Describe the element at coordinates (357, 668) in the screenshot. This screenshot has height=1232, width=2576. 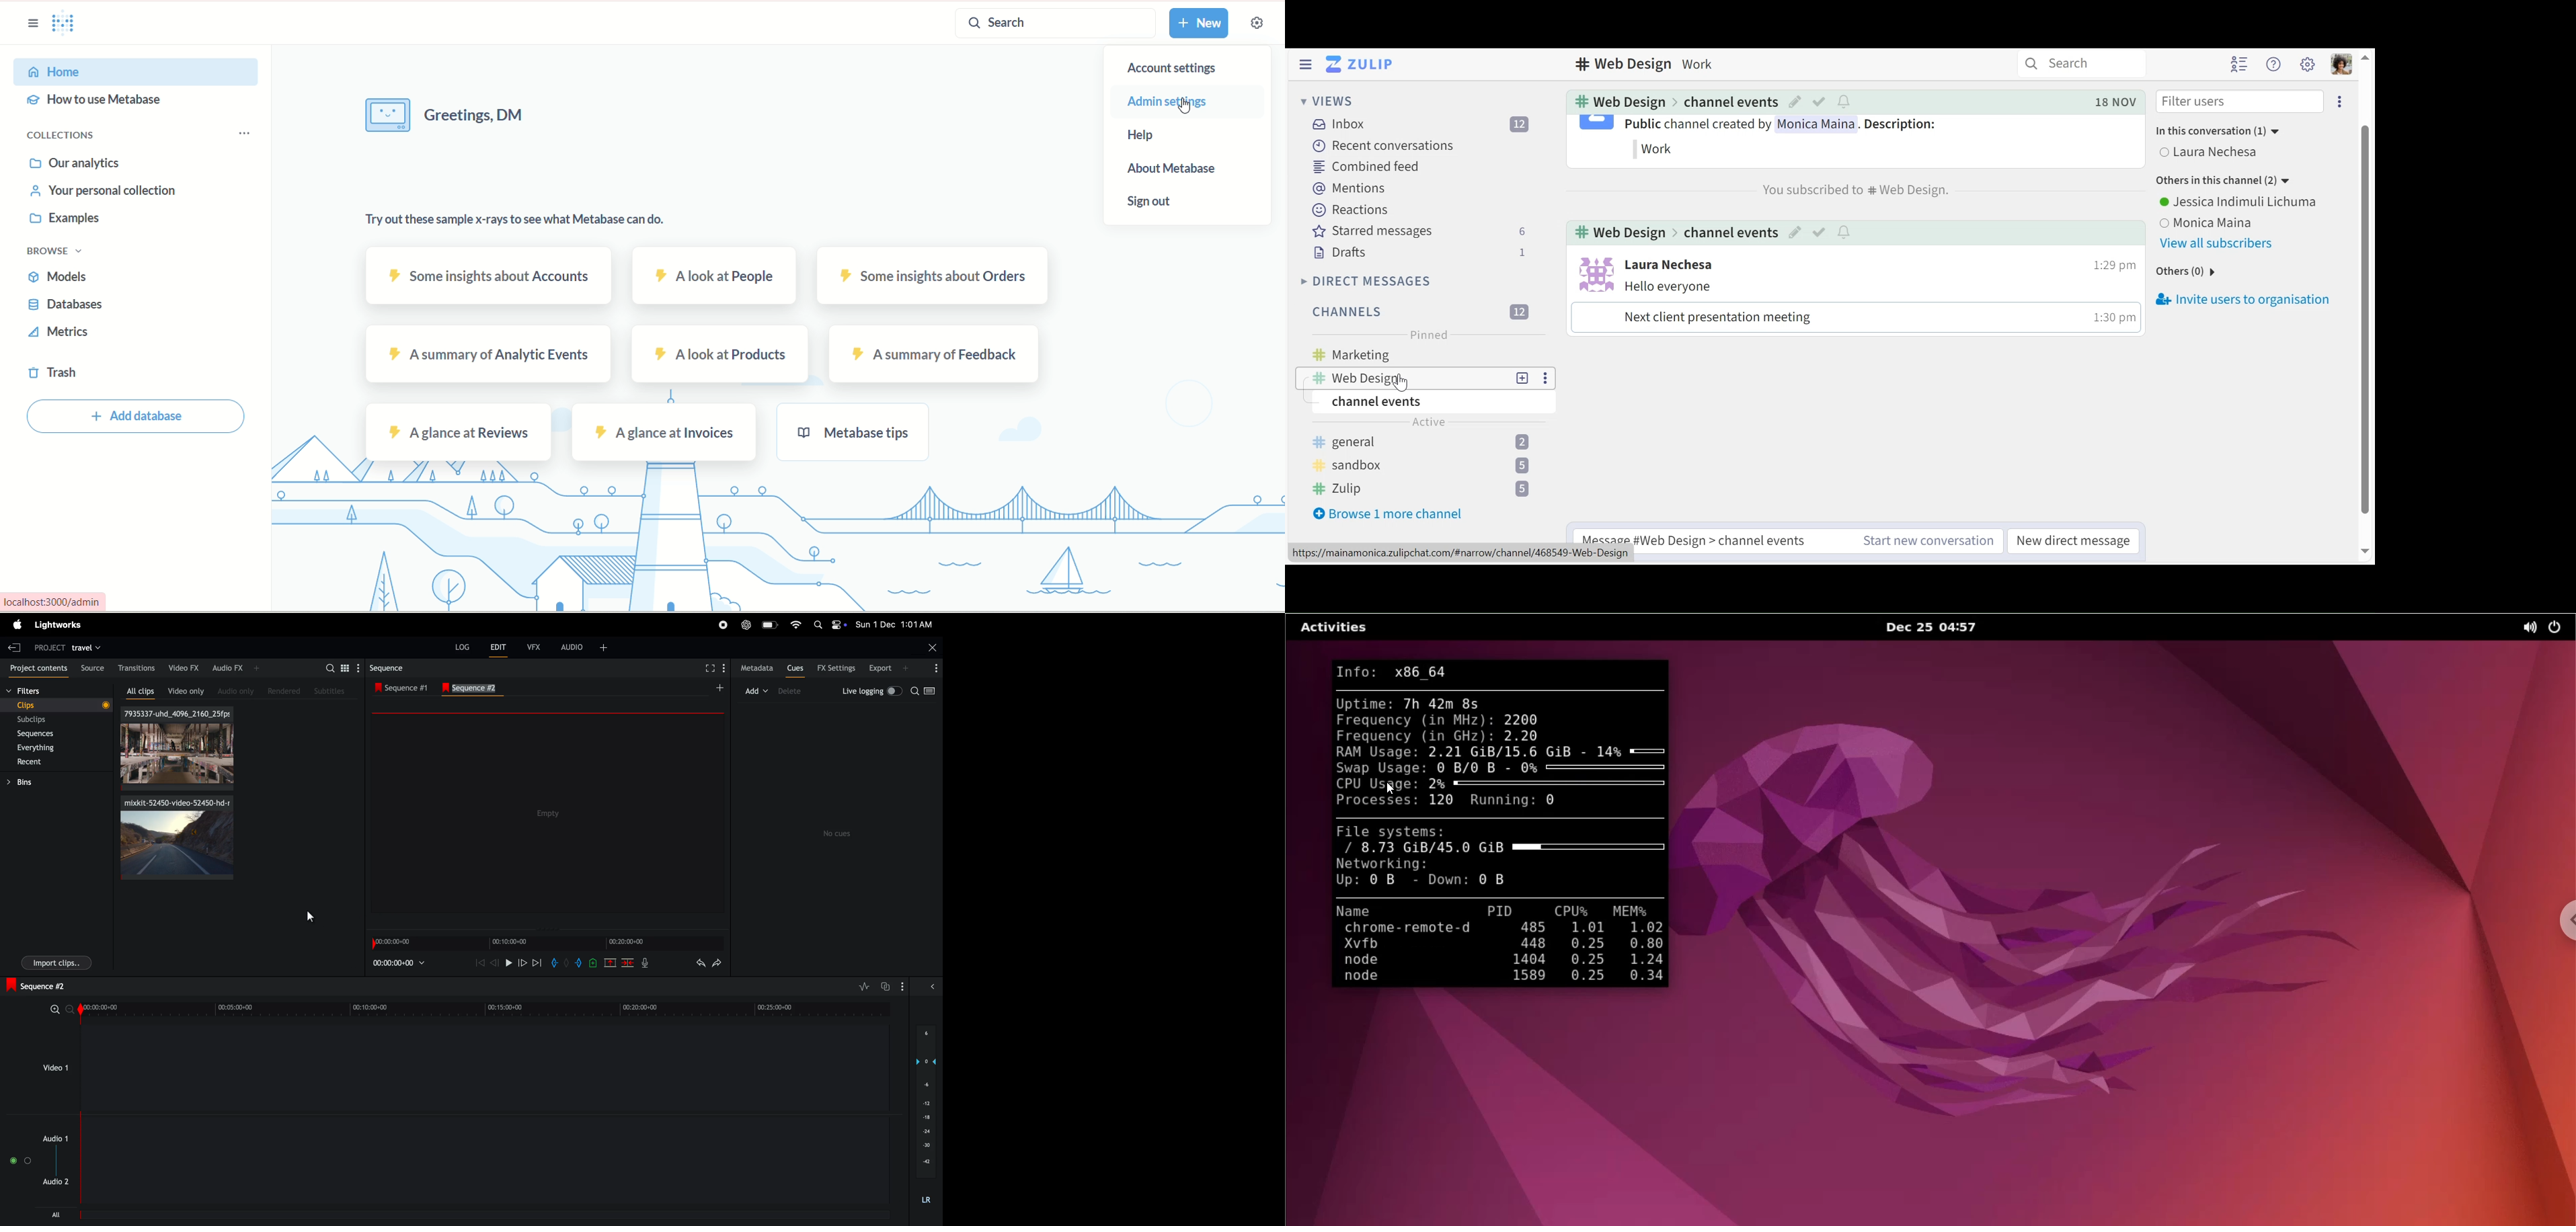
I see `show settings menu` at that location.